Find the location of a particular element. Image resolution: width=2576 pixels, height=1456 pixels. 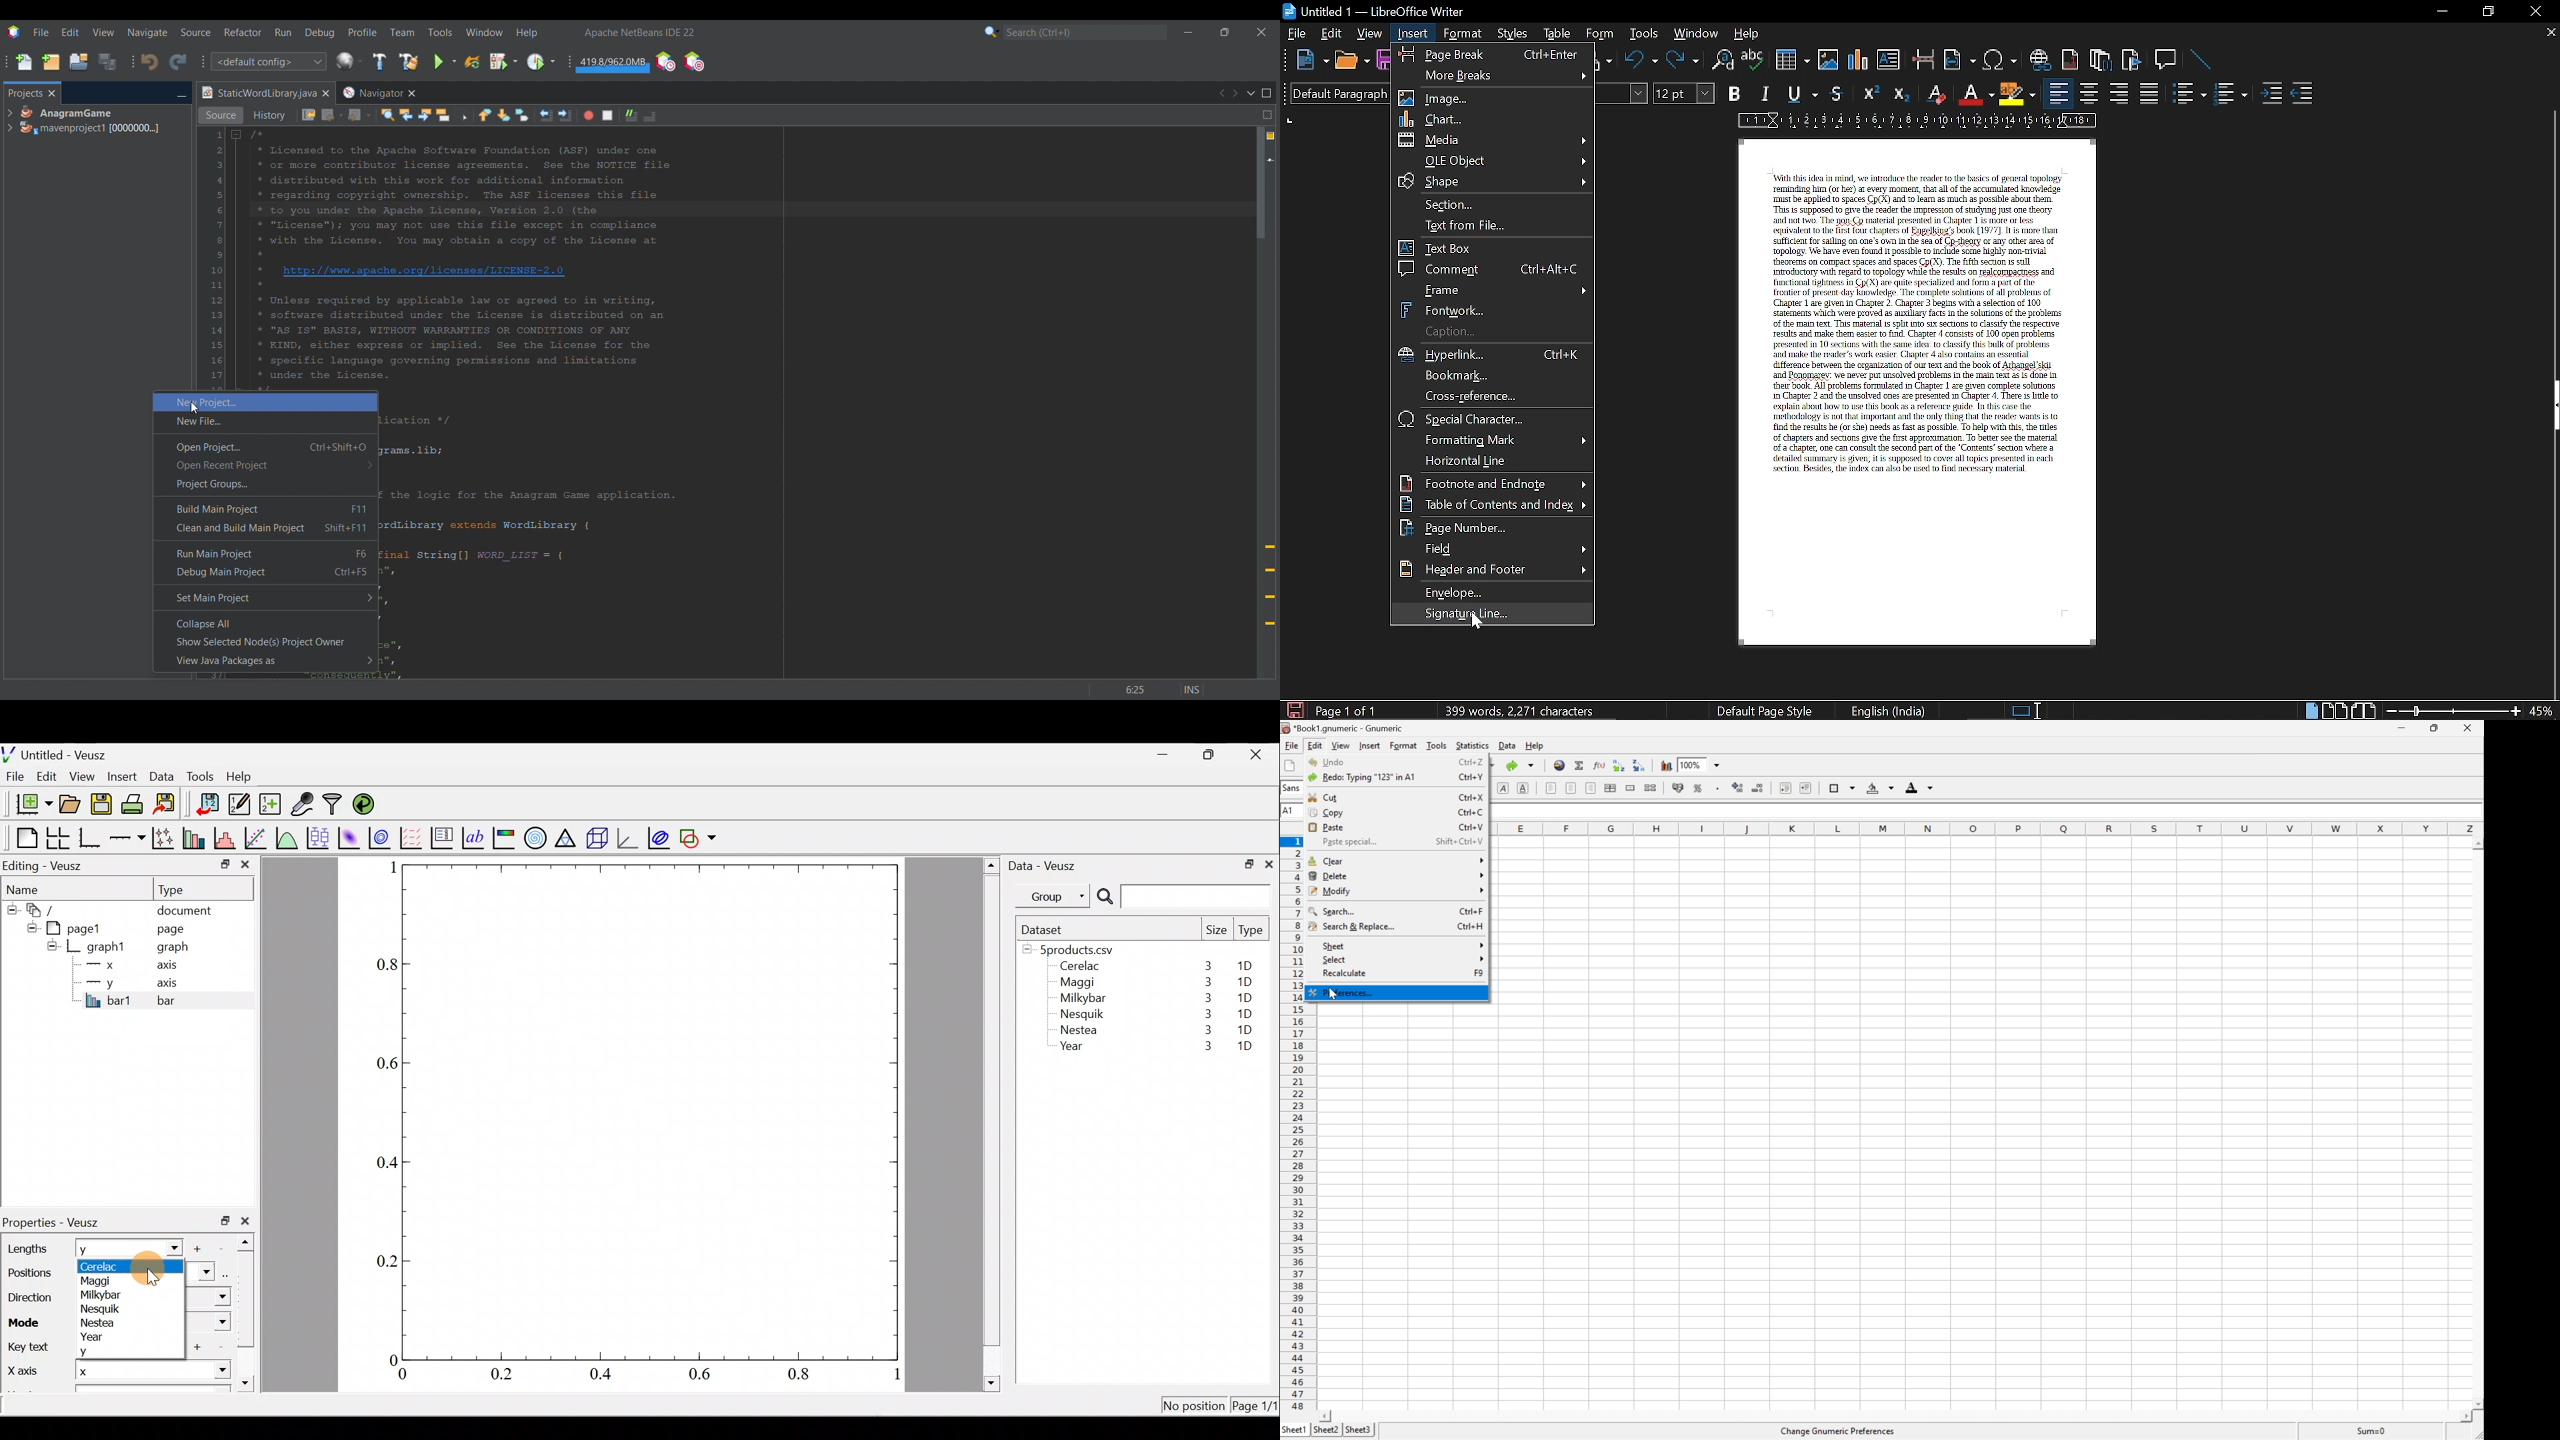

3 is located at coordinates (1205, 1032).